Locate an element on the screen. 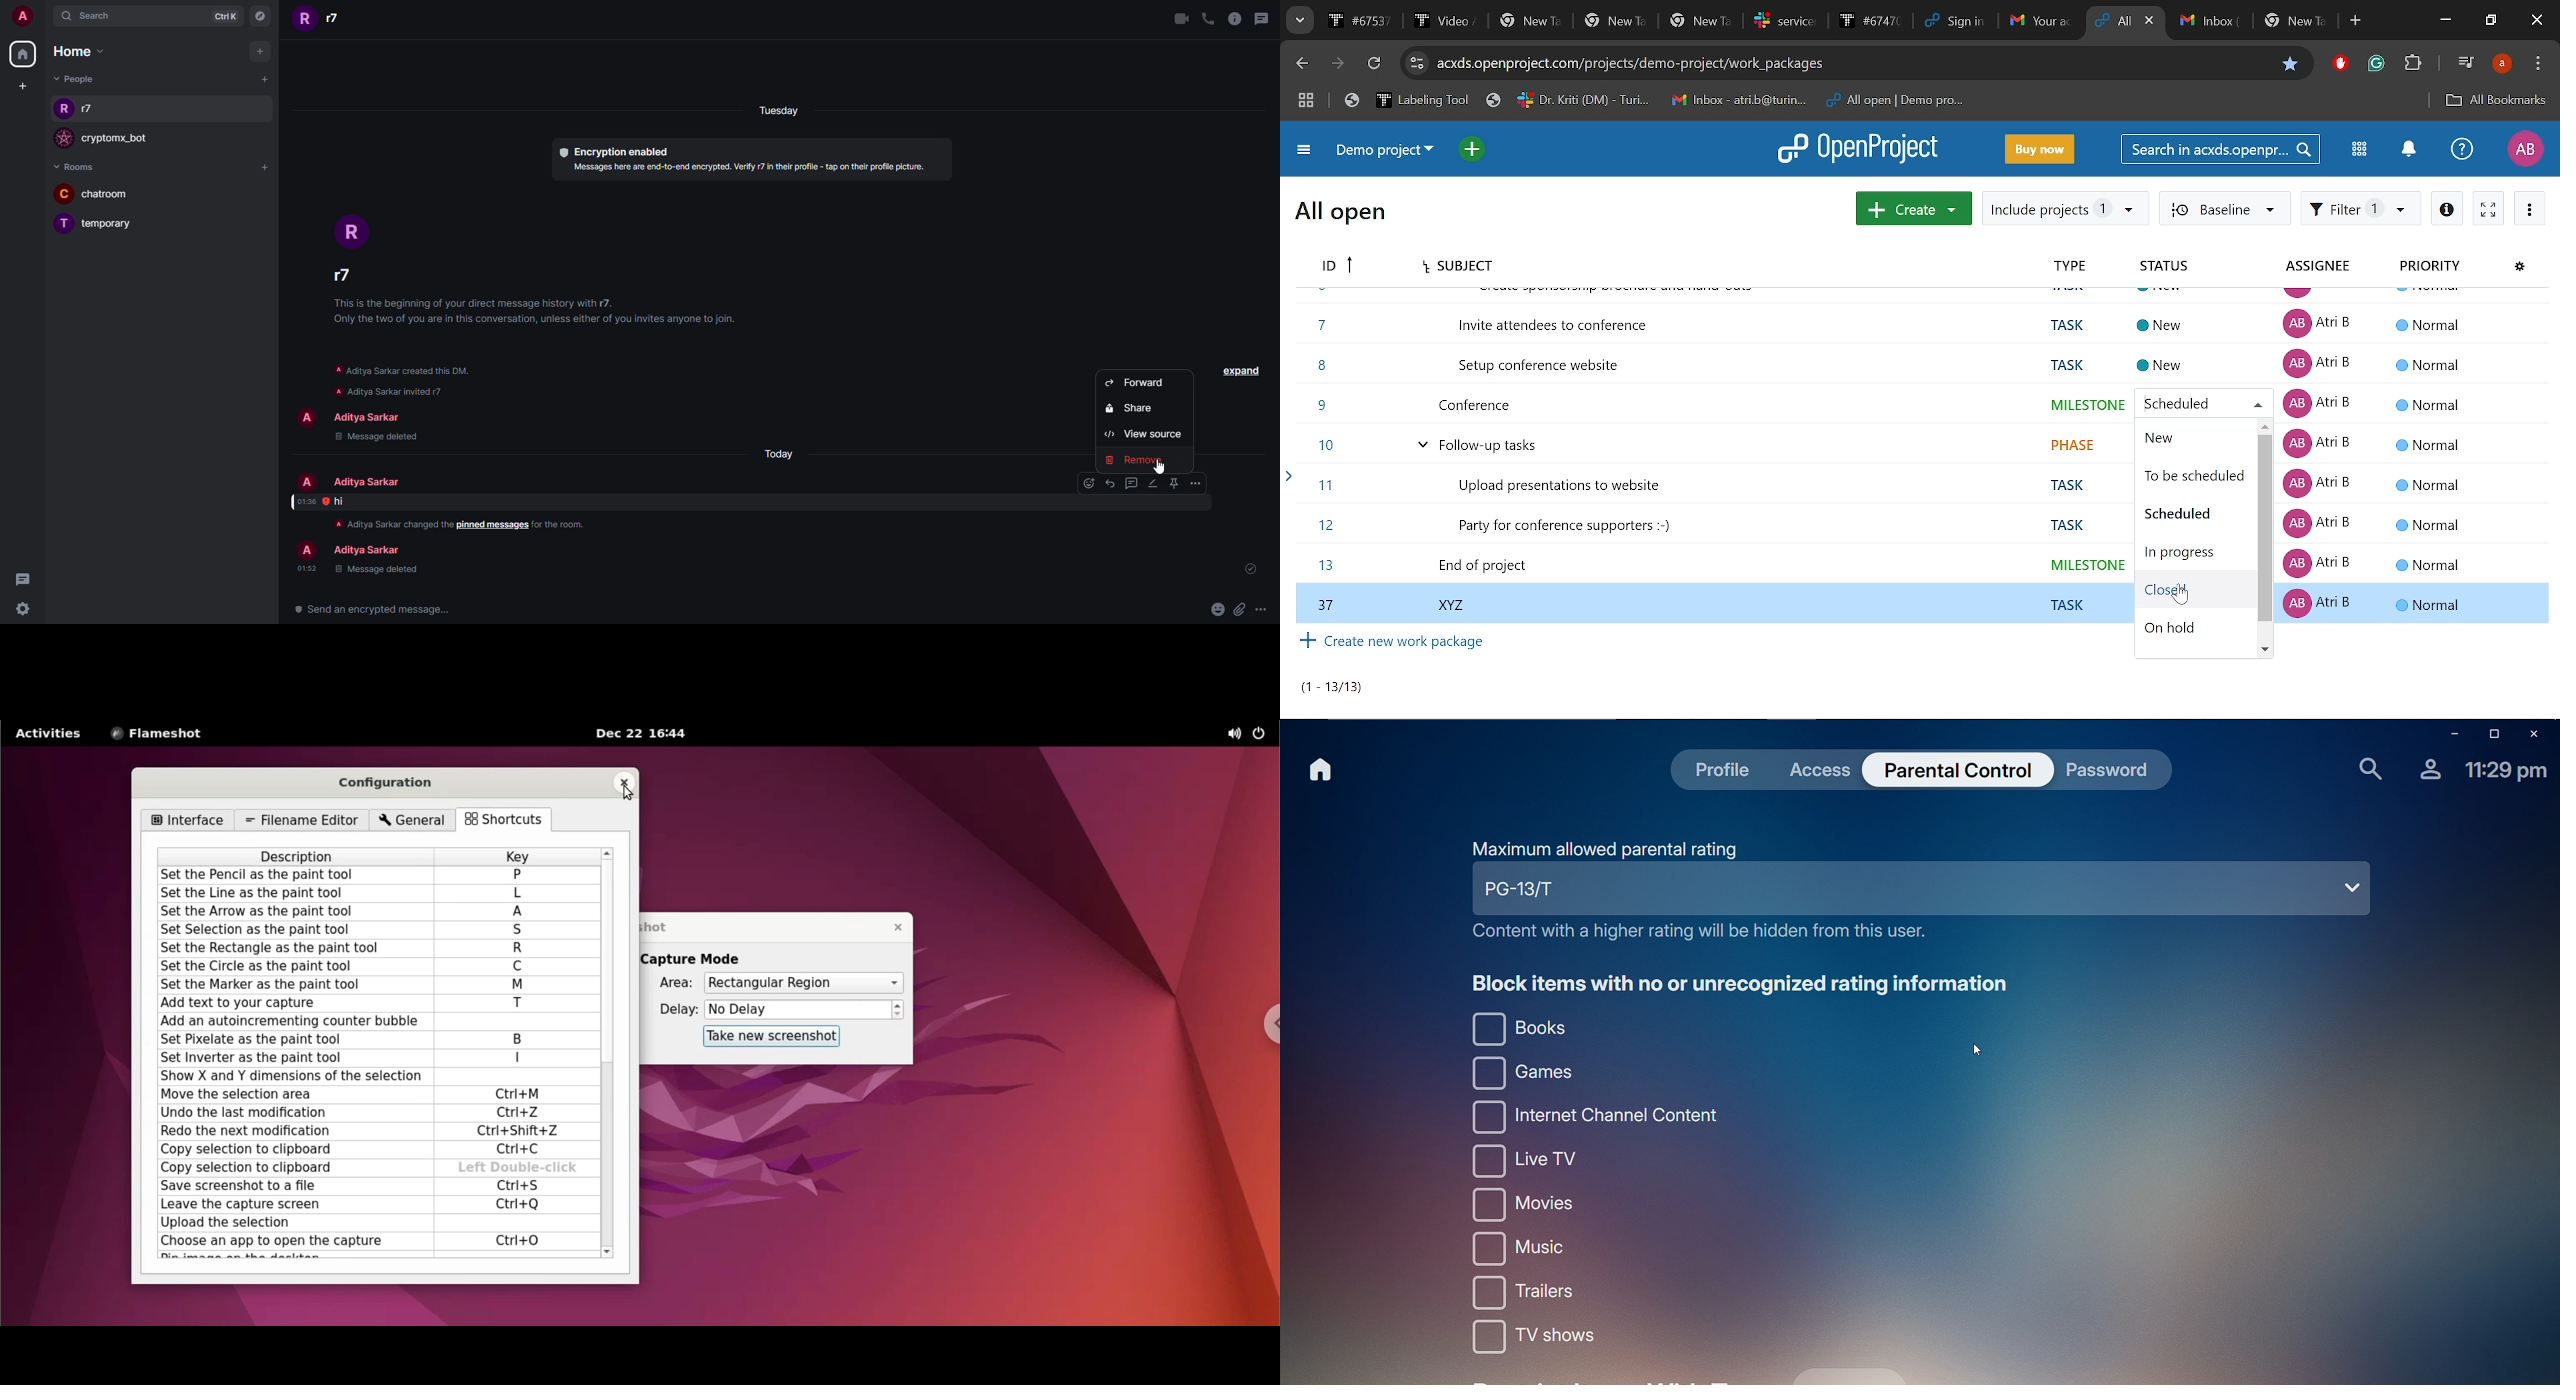 The image size is (2576, 1400). Grammerly is located at coordinates (2376, 65).